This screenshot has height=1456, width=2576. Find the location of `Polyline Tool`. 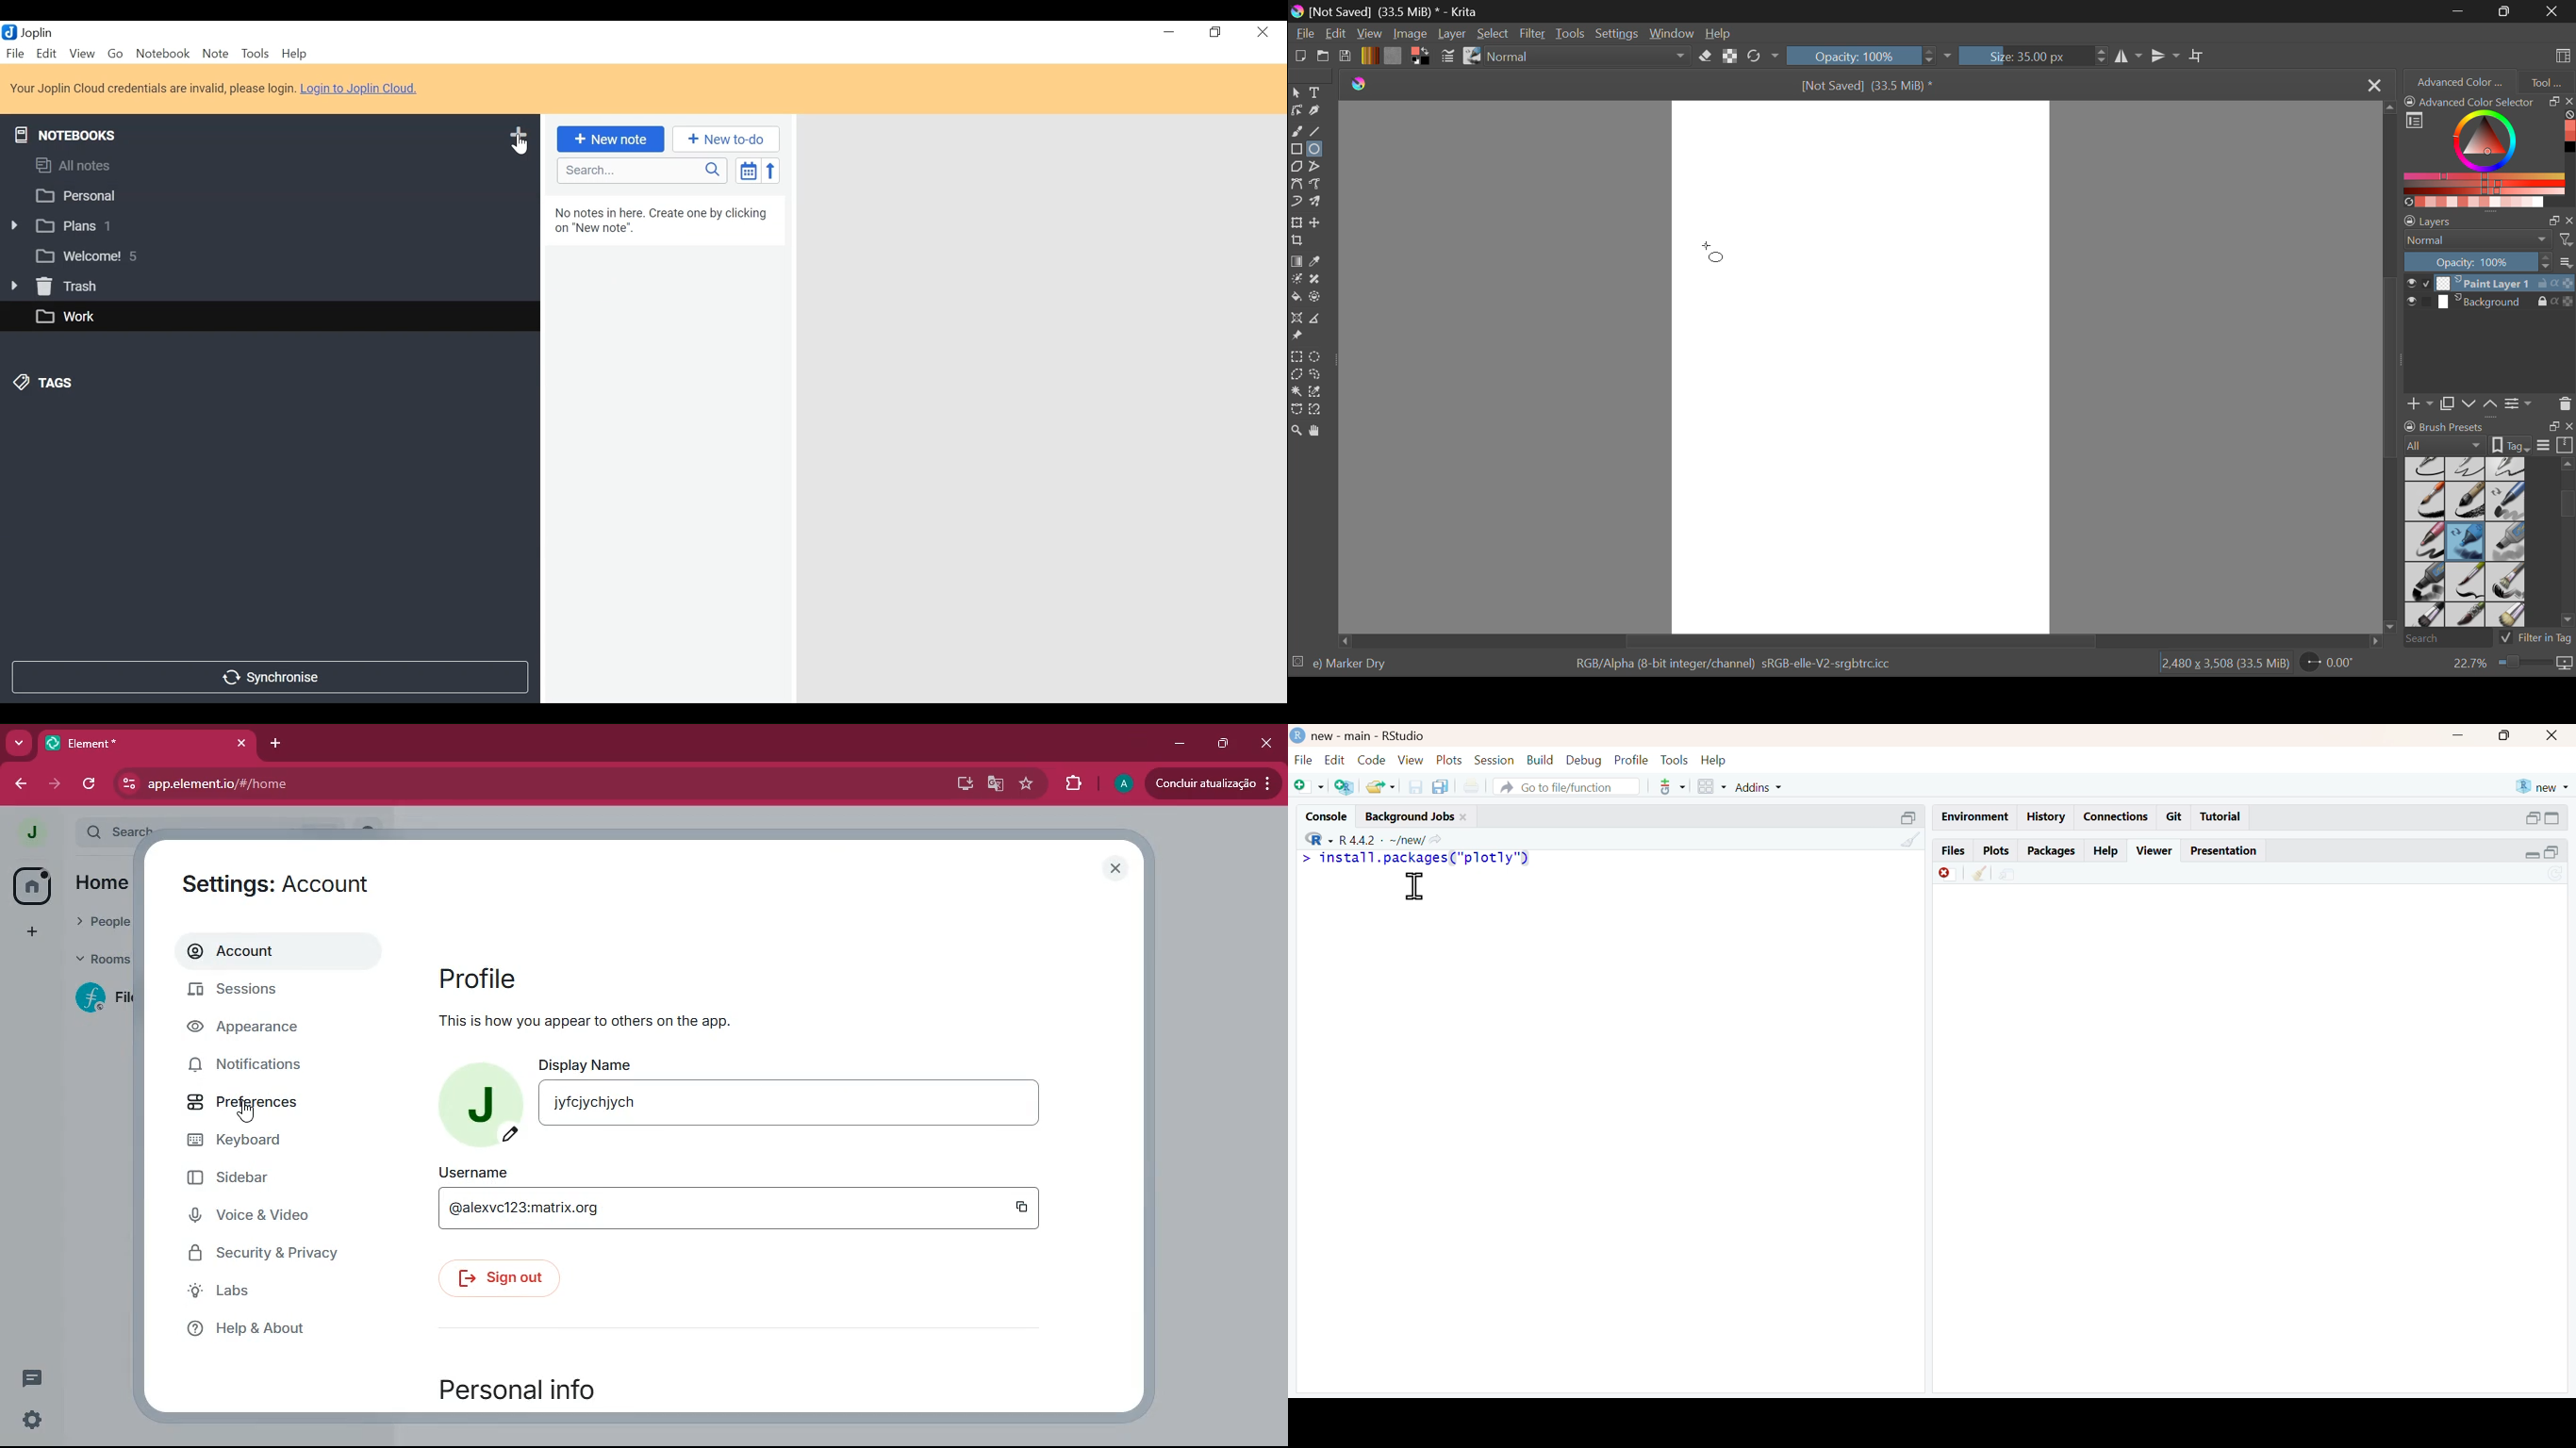

Polyline Tool is located at coordinates (1317, 166).